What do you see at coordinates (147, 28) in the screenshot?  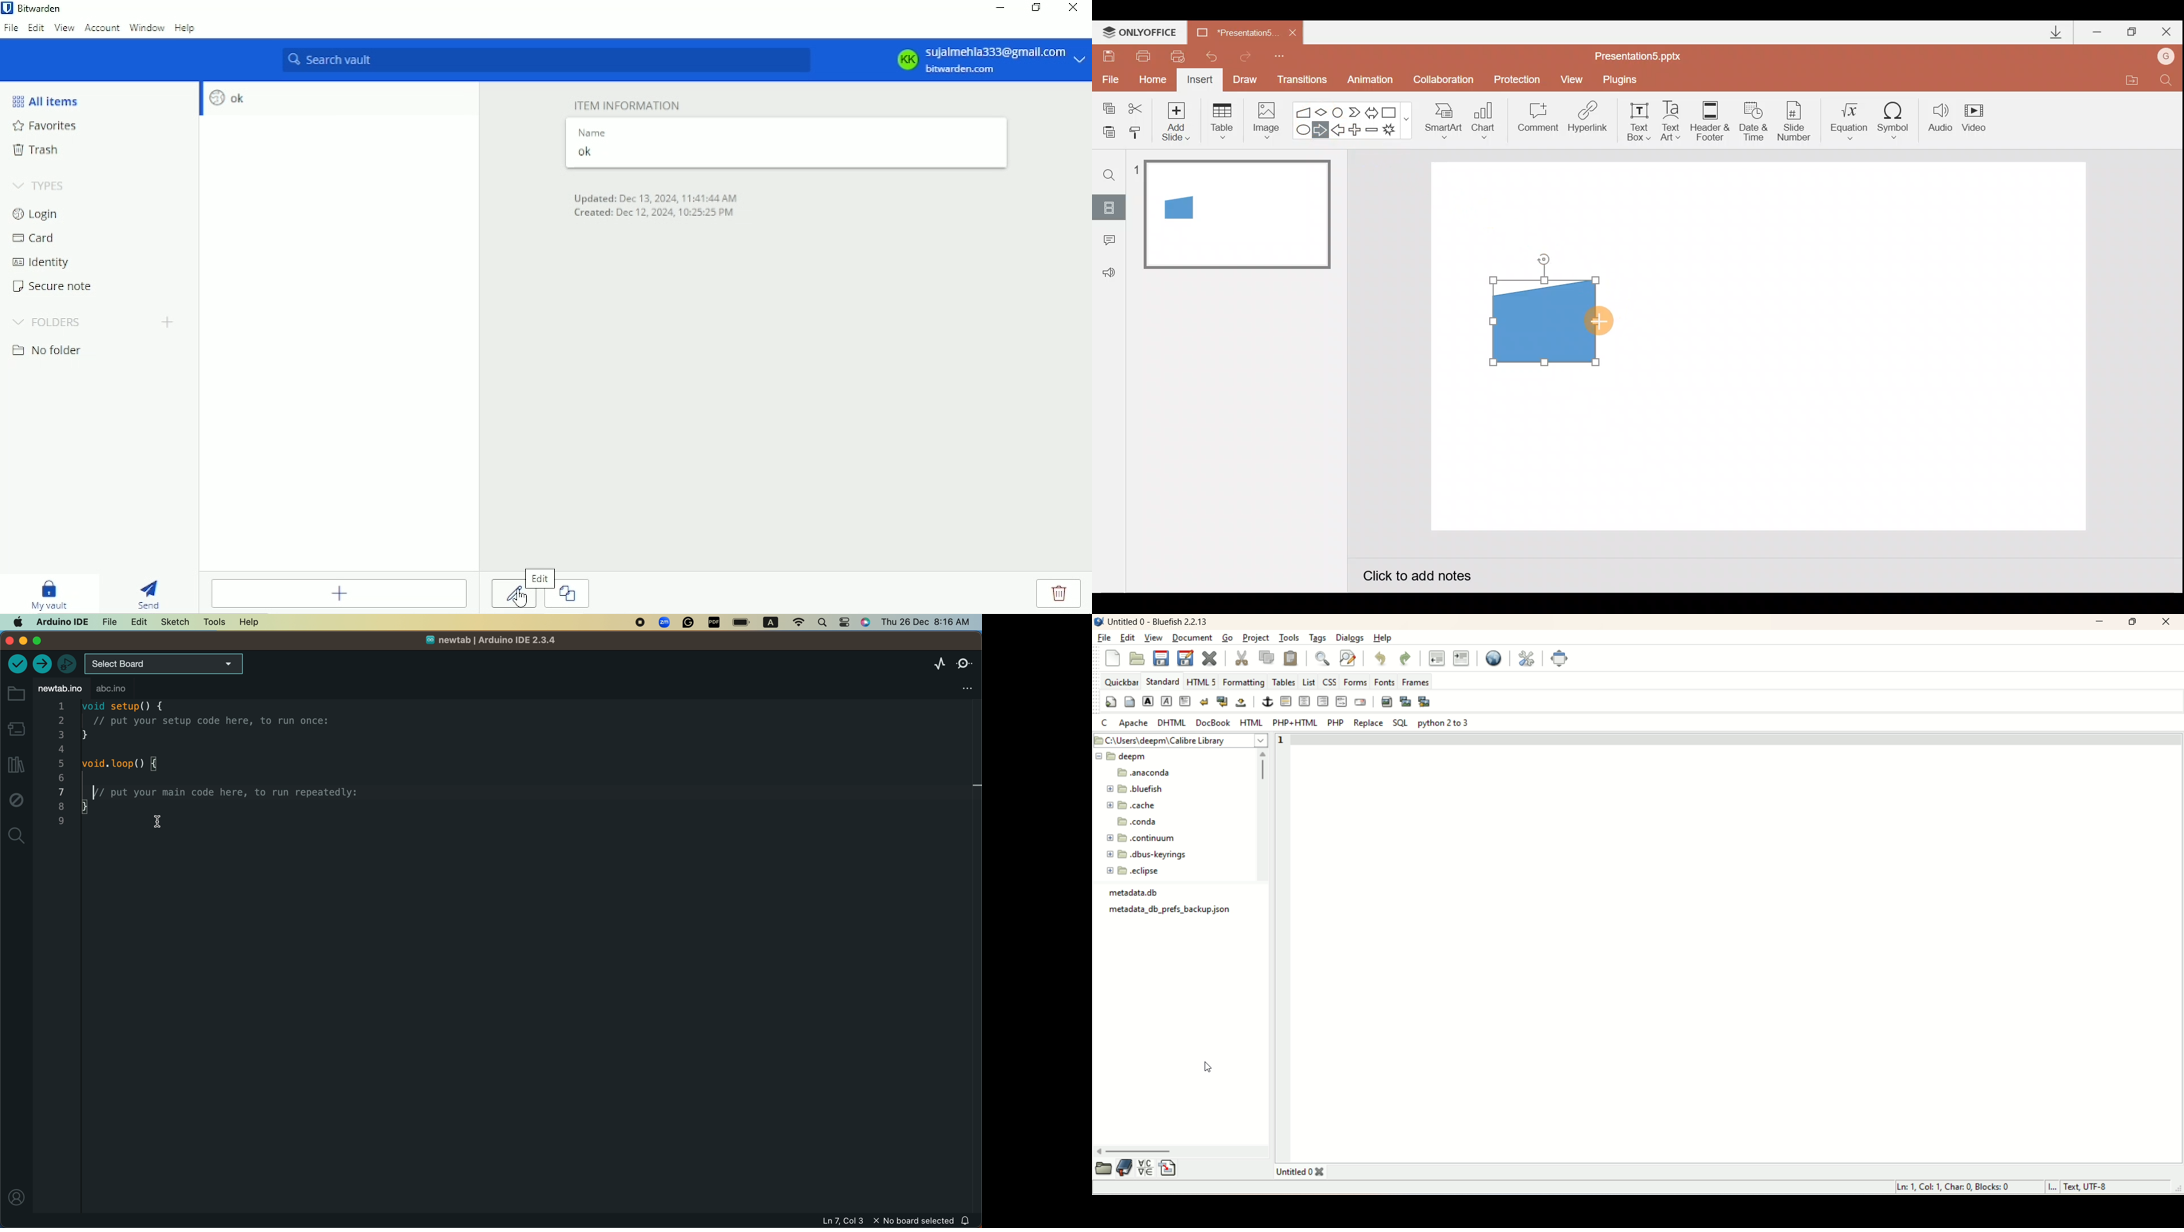 I see `Window` at bounding box center [147, 28].